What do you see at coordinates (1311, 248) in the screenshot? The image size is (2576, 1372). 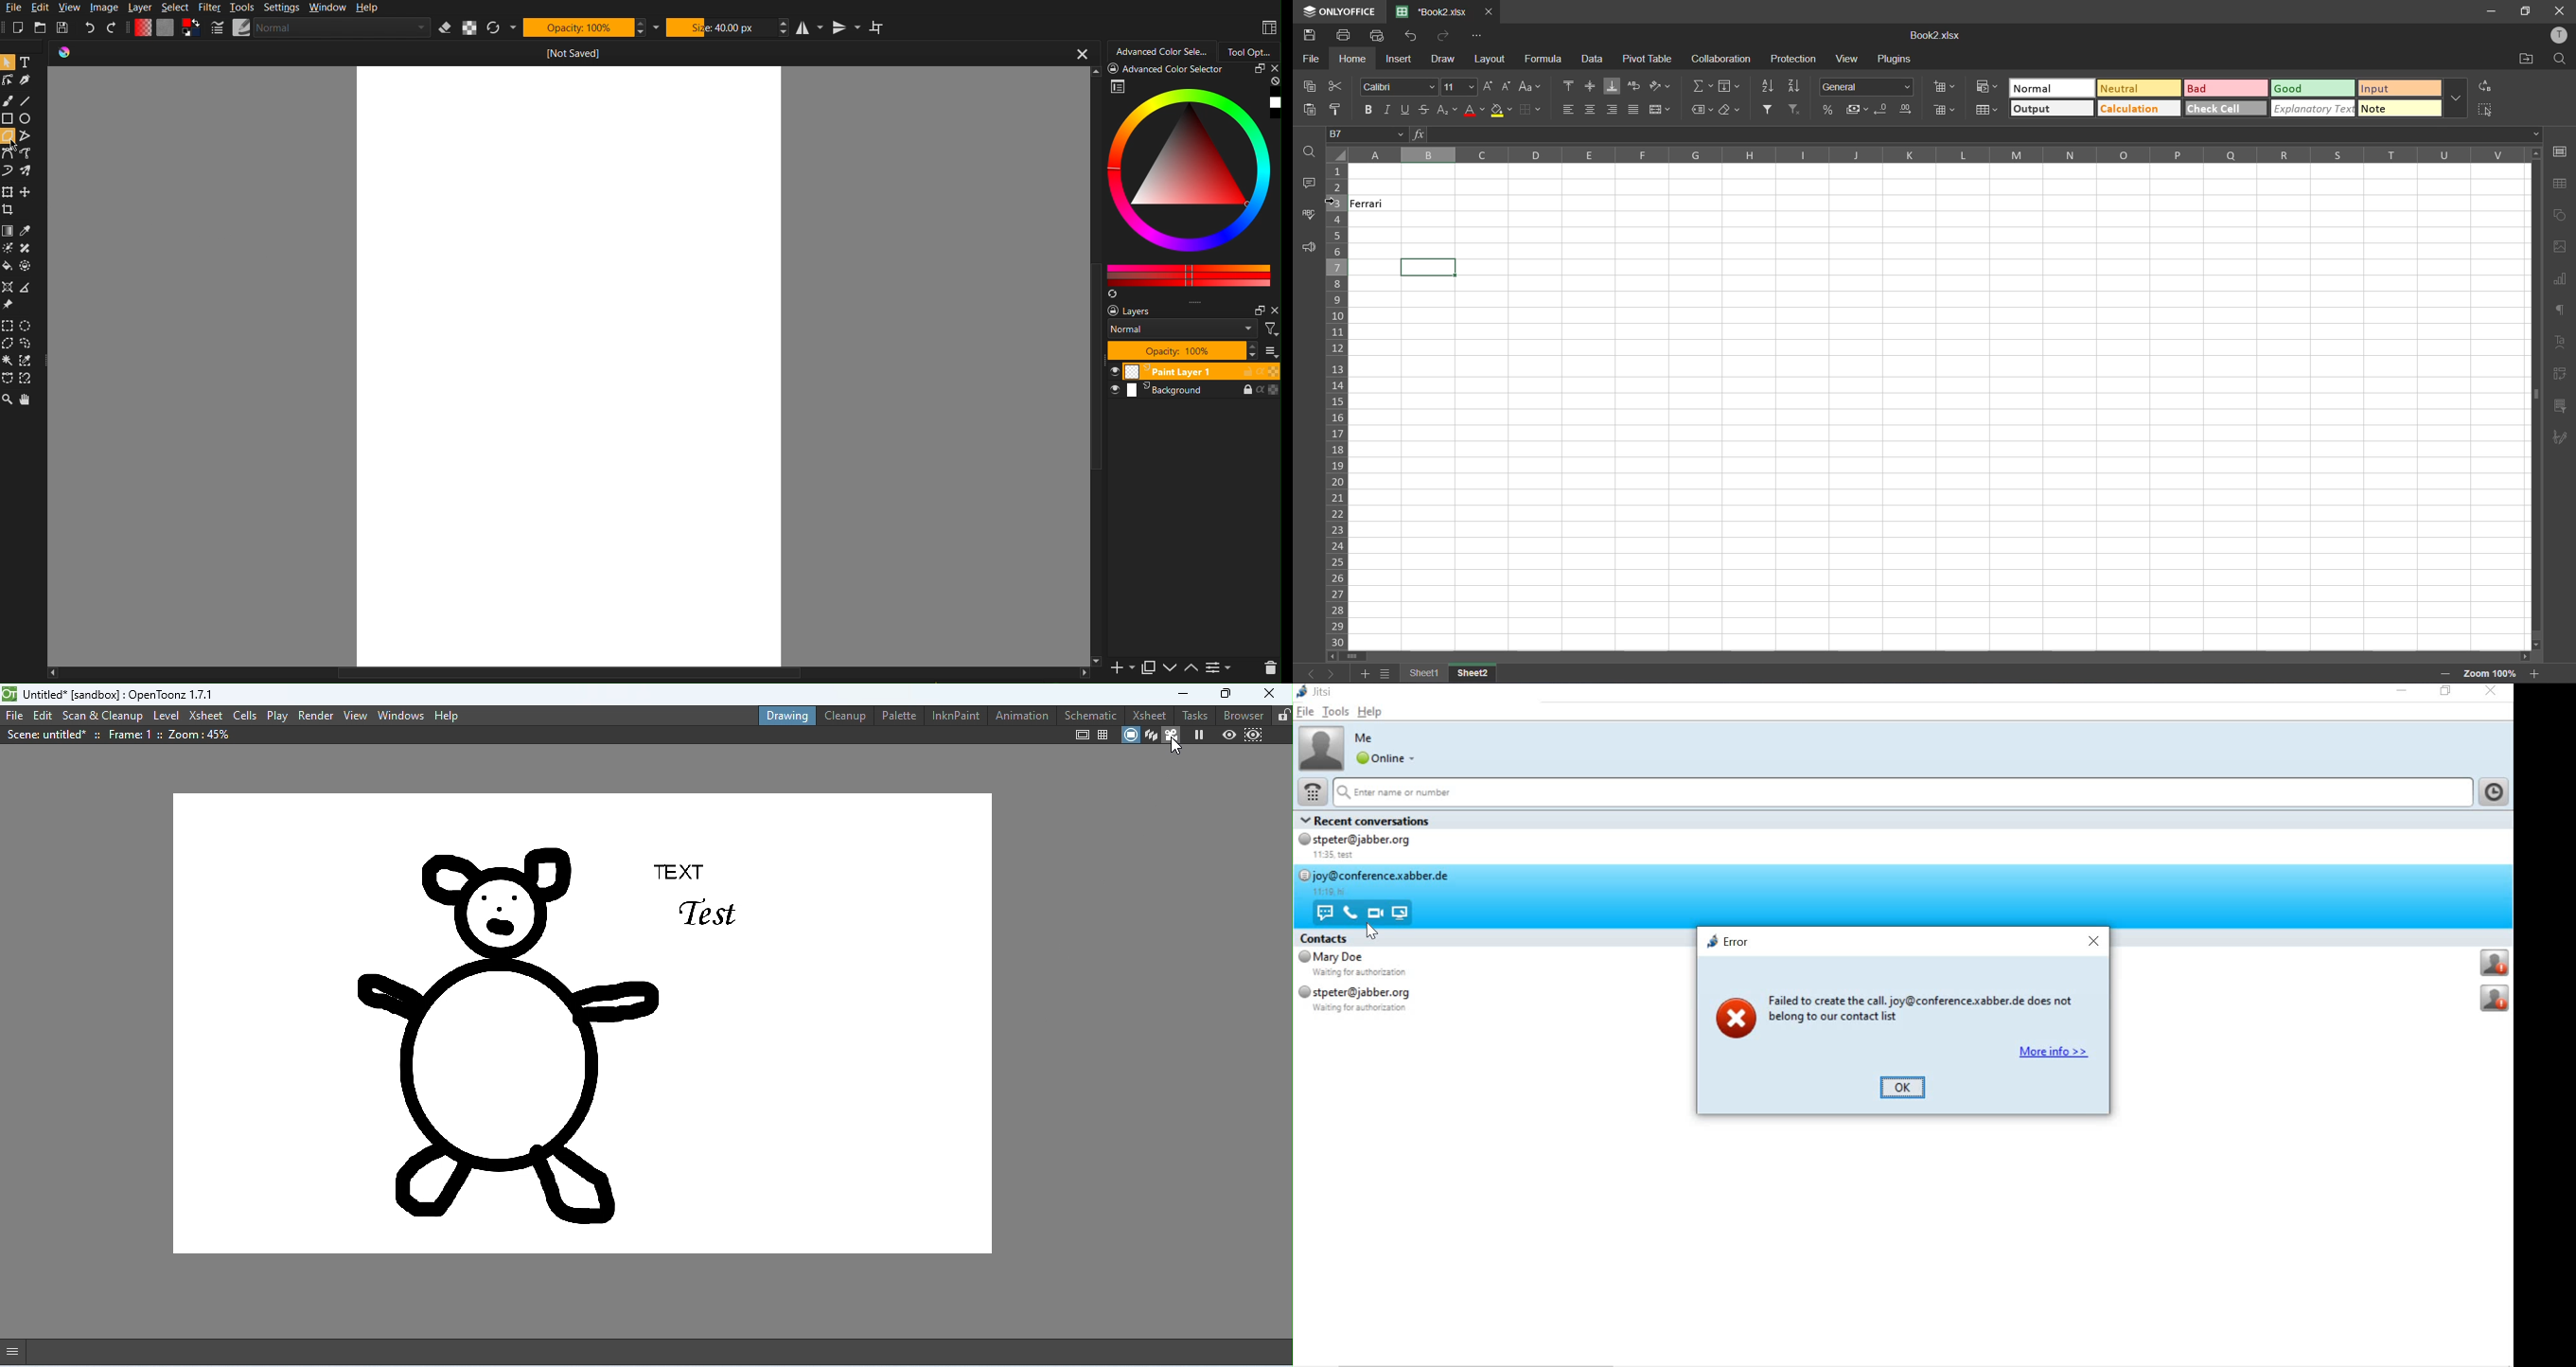 I see `feedback` at bounding box center [1311, 248].